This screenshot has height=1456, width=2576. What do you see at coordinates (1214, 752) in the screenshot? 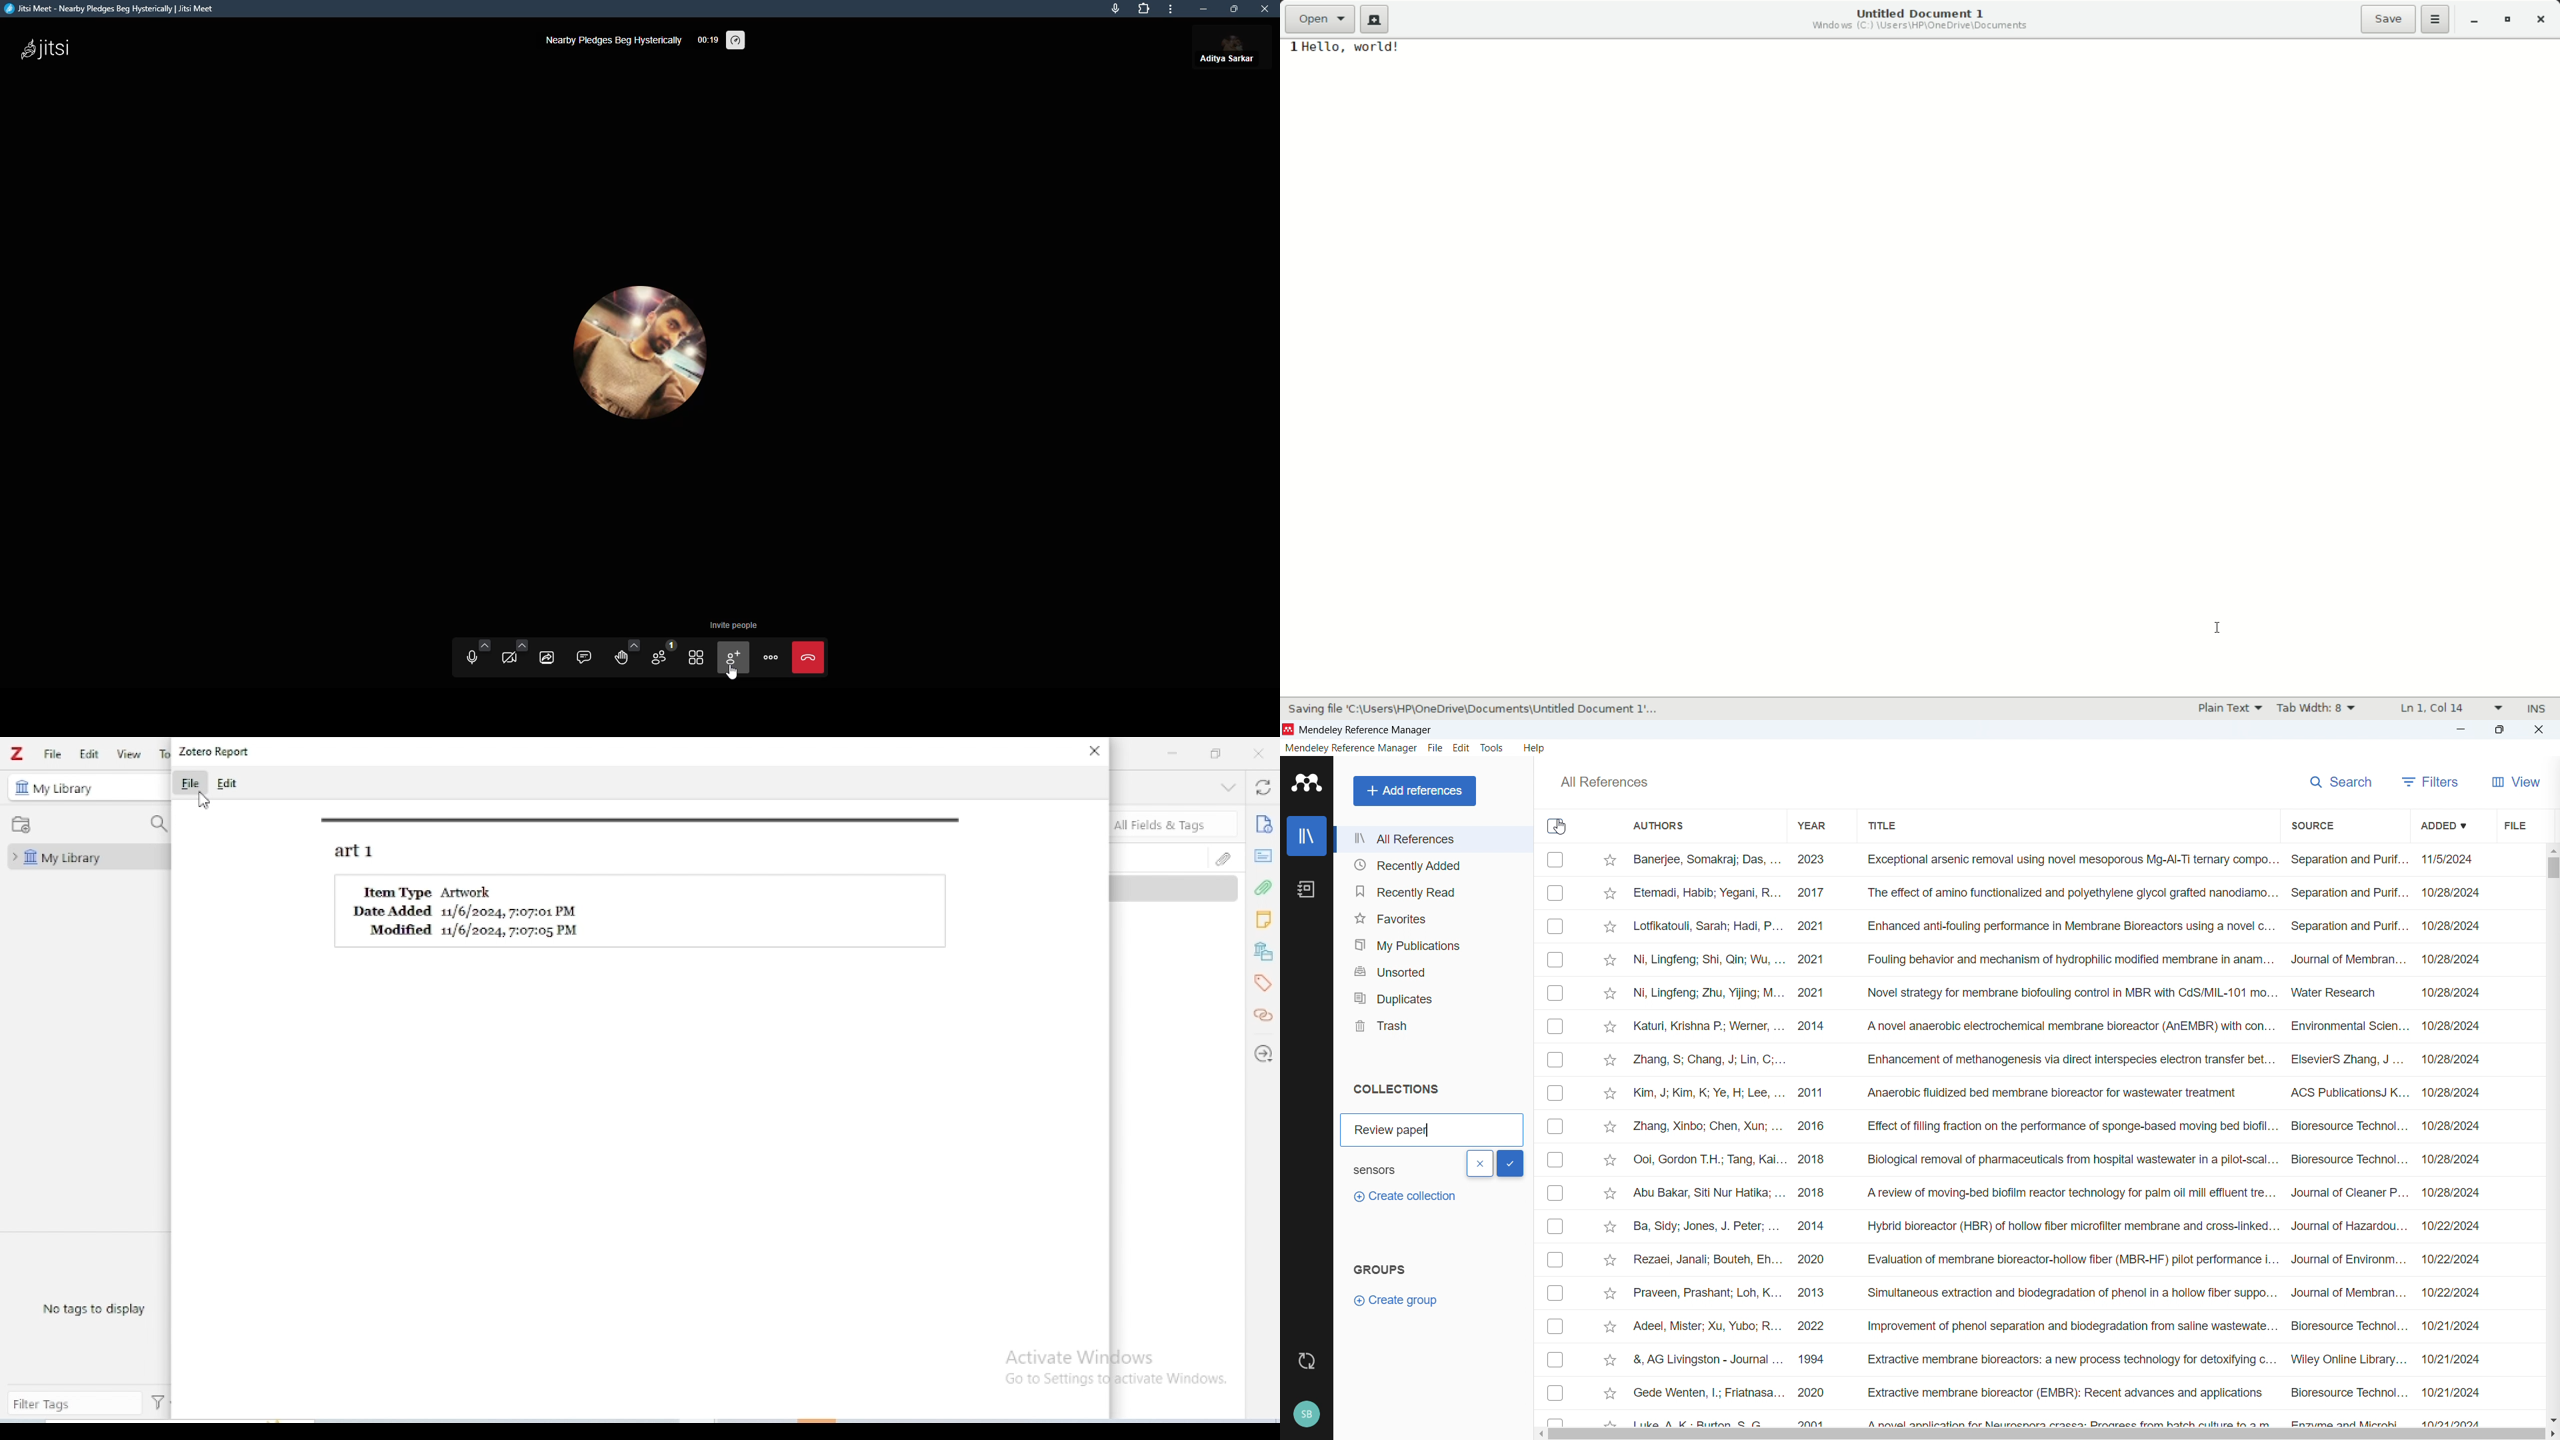
I see `maximize` at bounding box center [1214, 752].